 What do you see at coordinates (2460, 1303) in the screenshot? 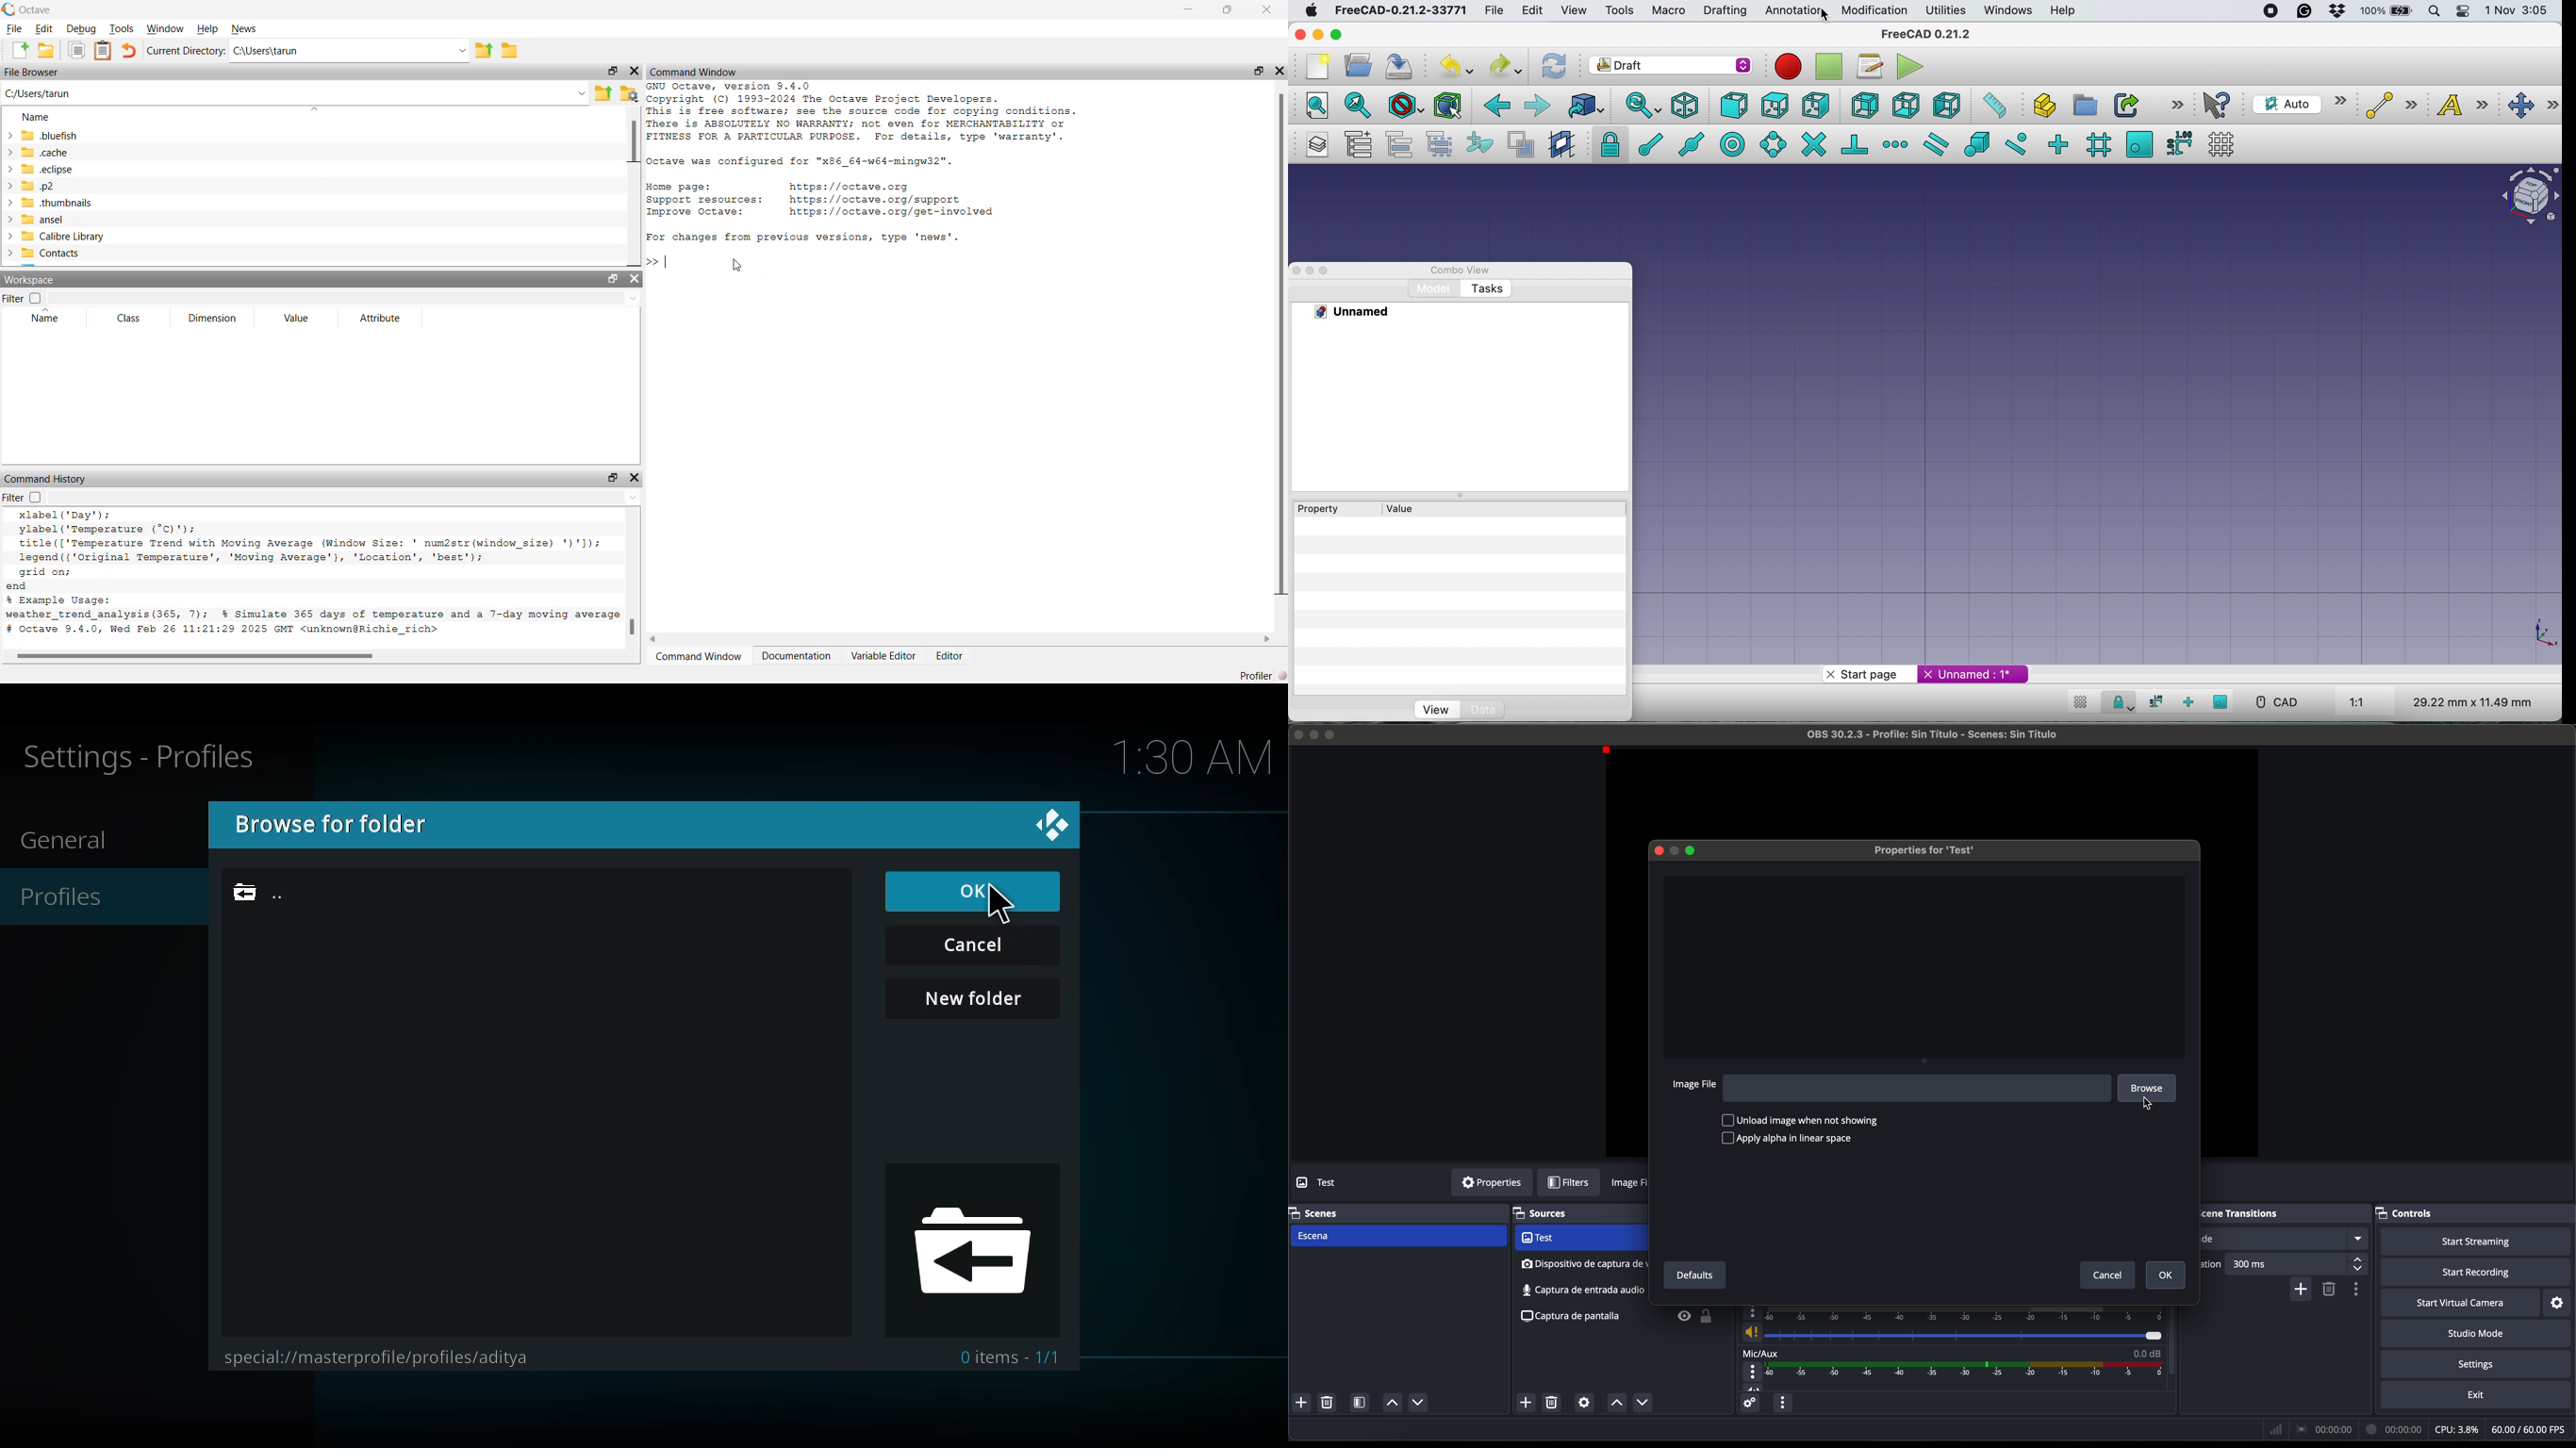
I see `start virtual camera` at bounding box center [2460, 1303].